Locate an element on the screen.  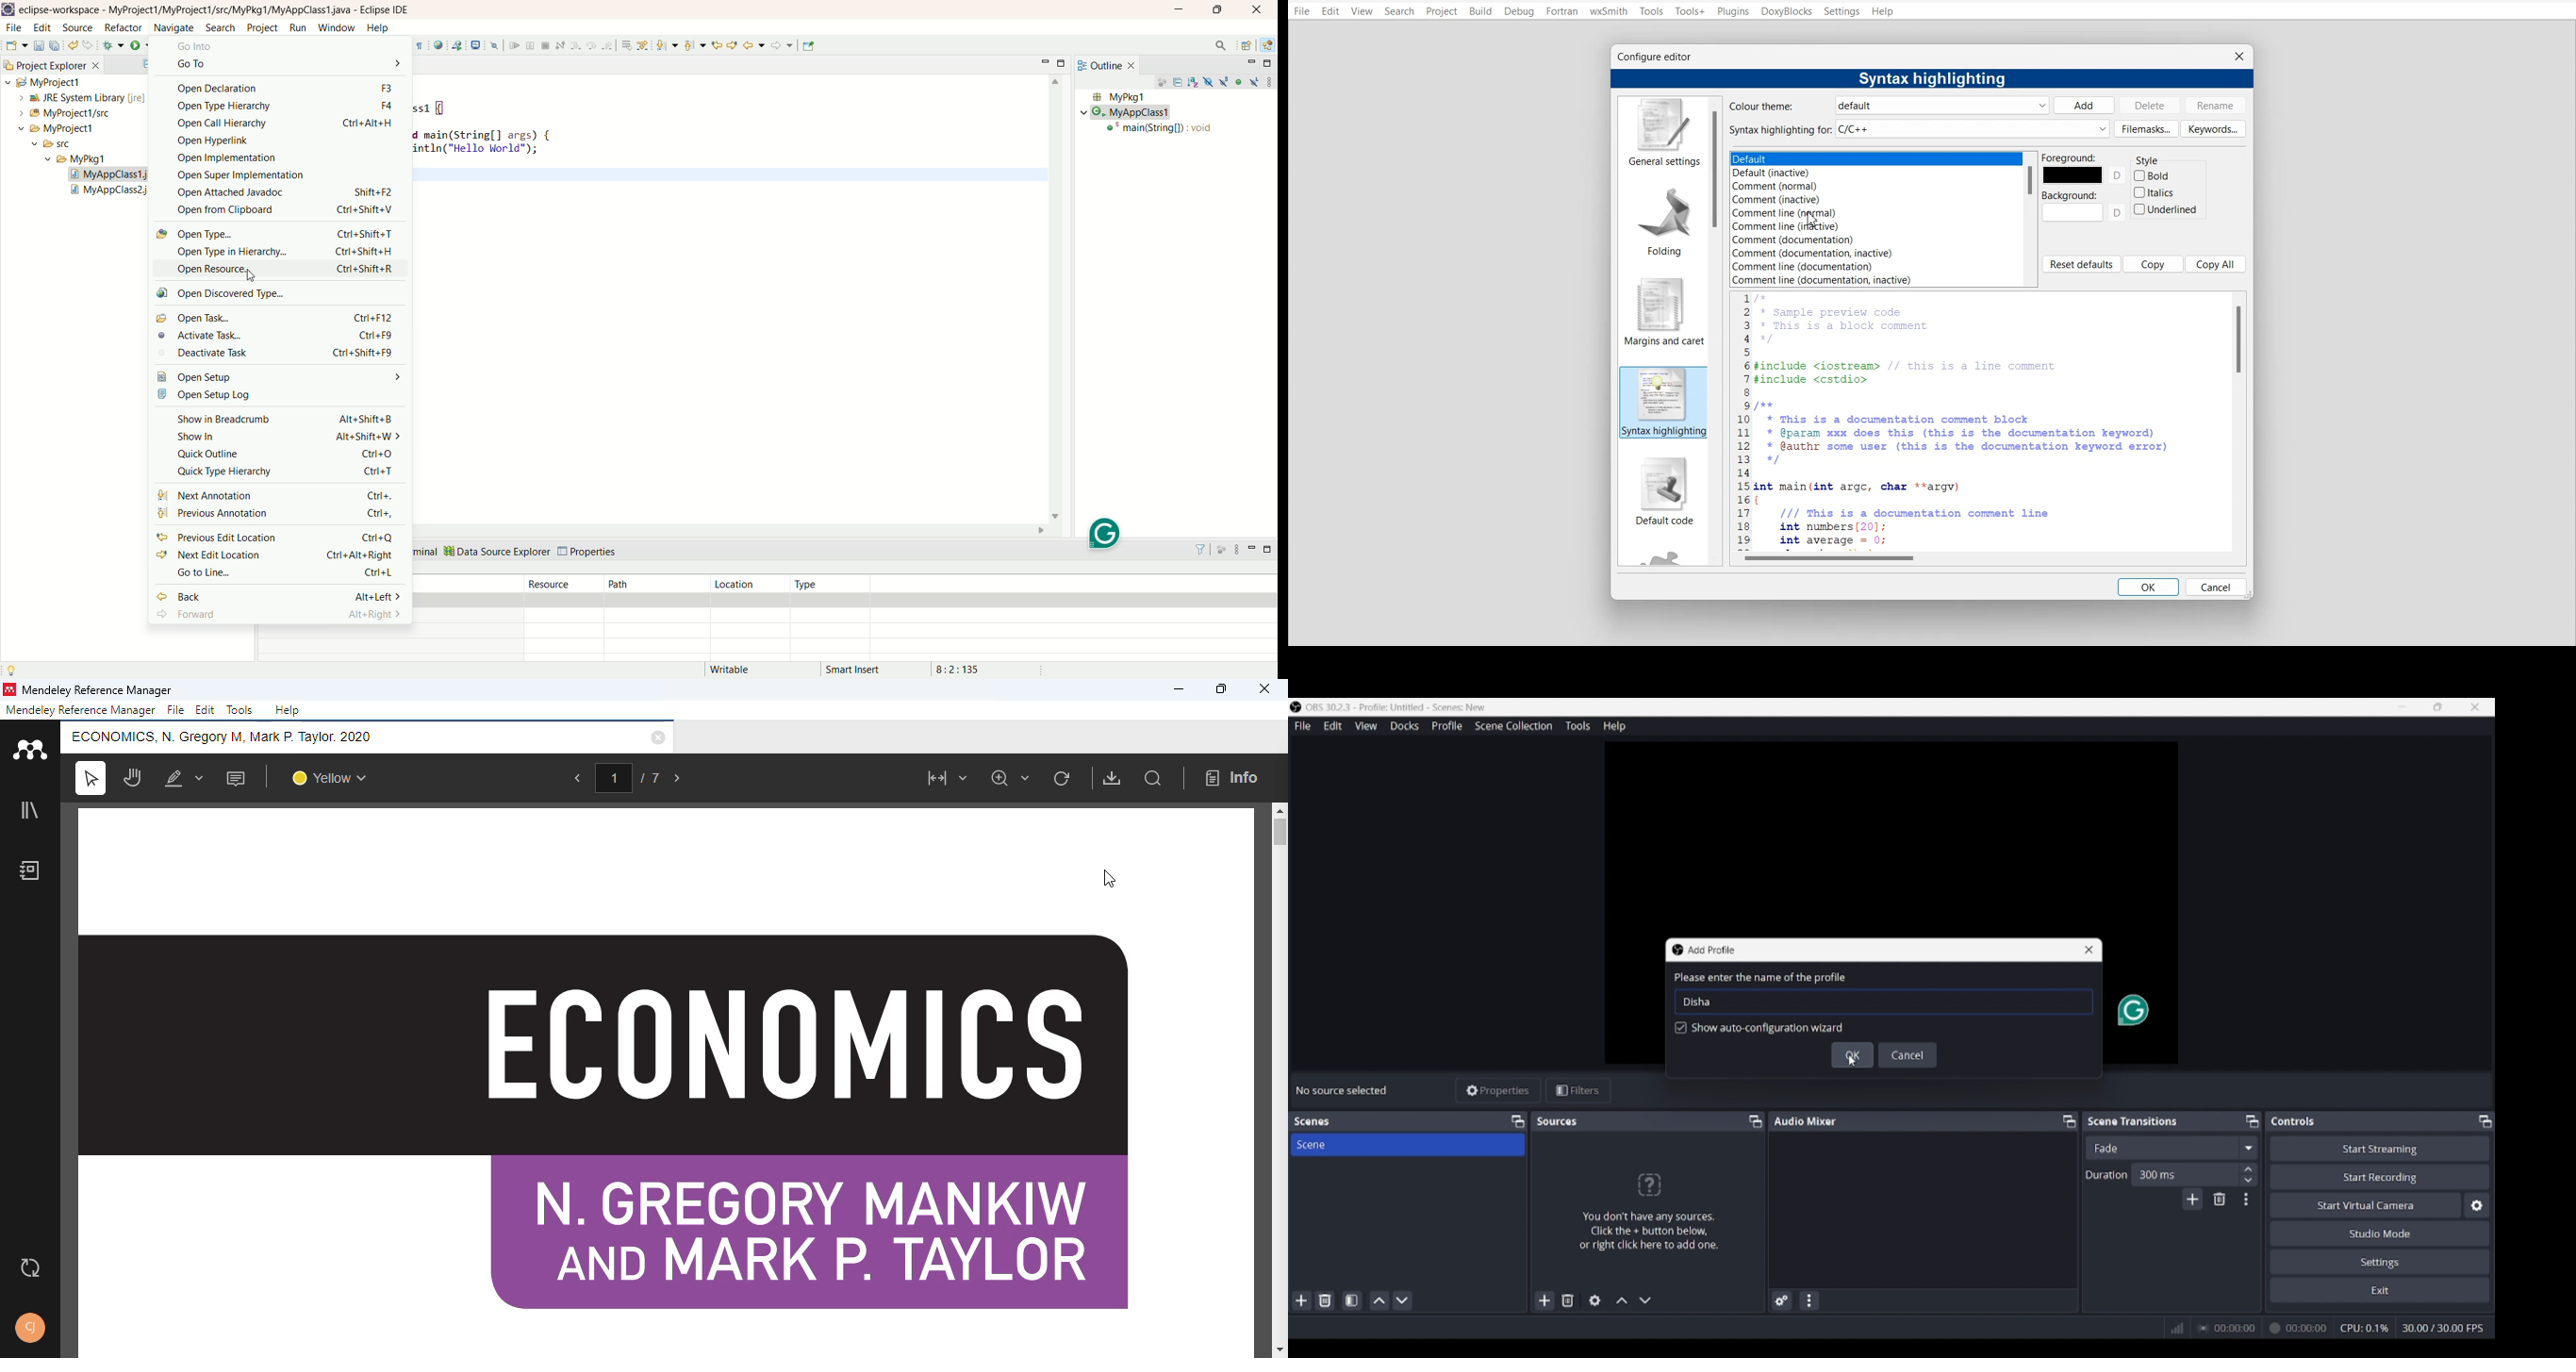
Remove configurble transition is located at coordinates (2220, 1199).